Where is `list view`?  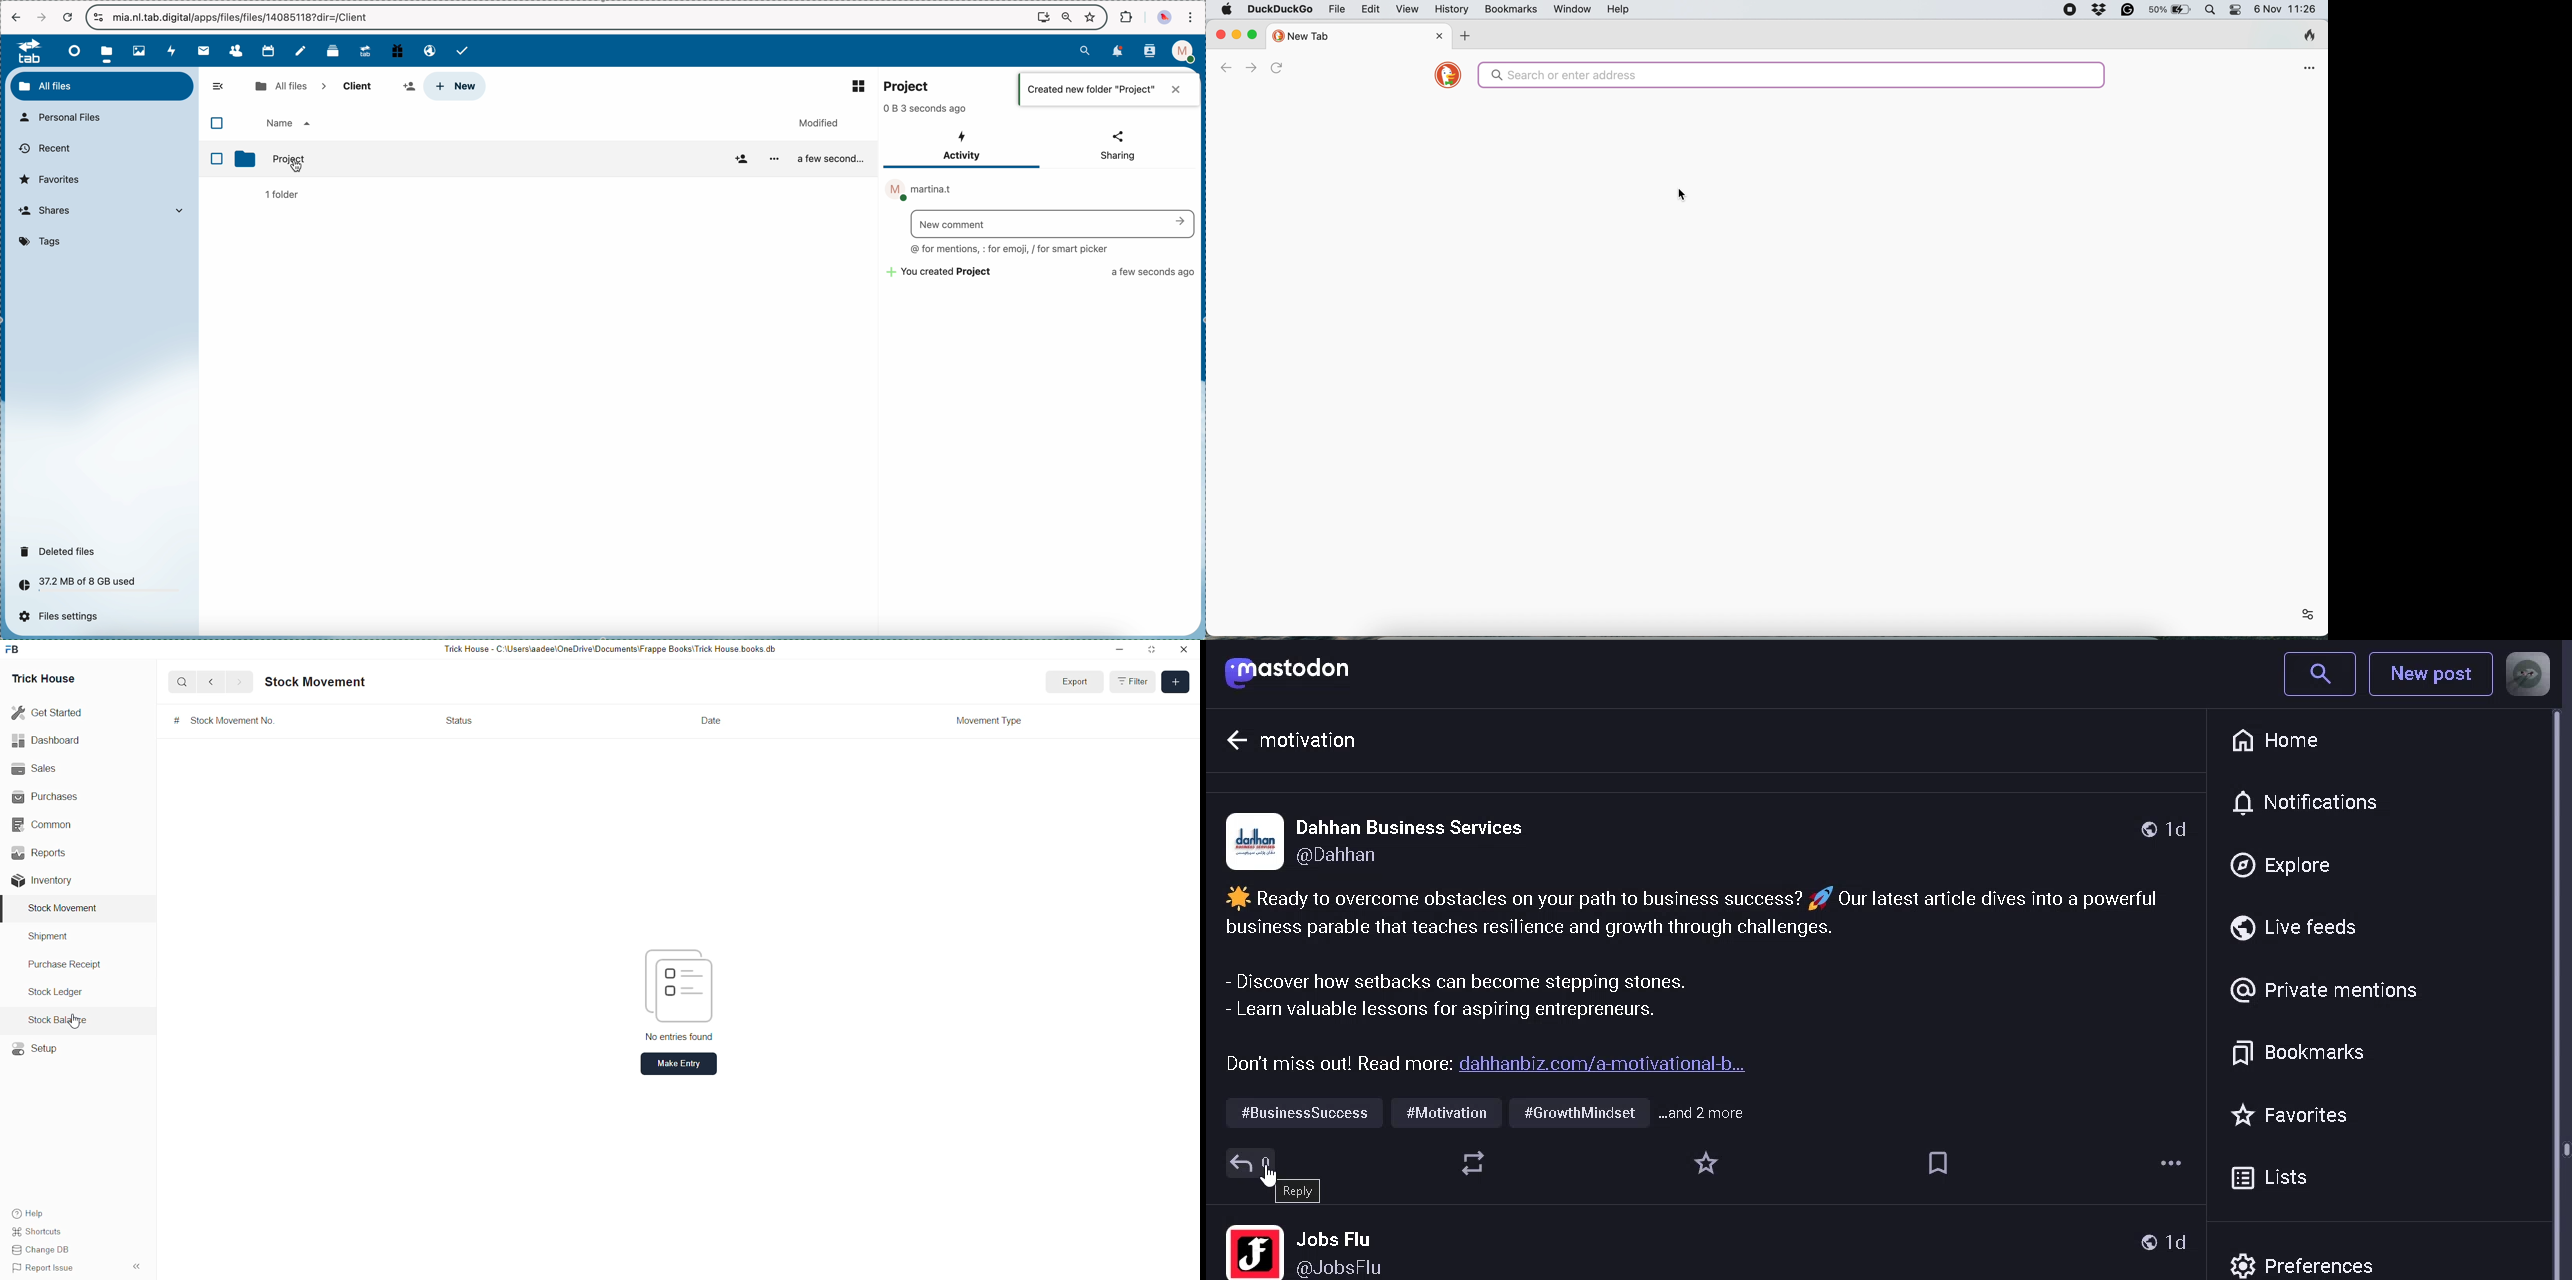
list view is located at coordinates (861, 87).